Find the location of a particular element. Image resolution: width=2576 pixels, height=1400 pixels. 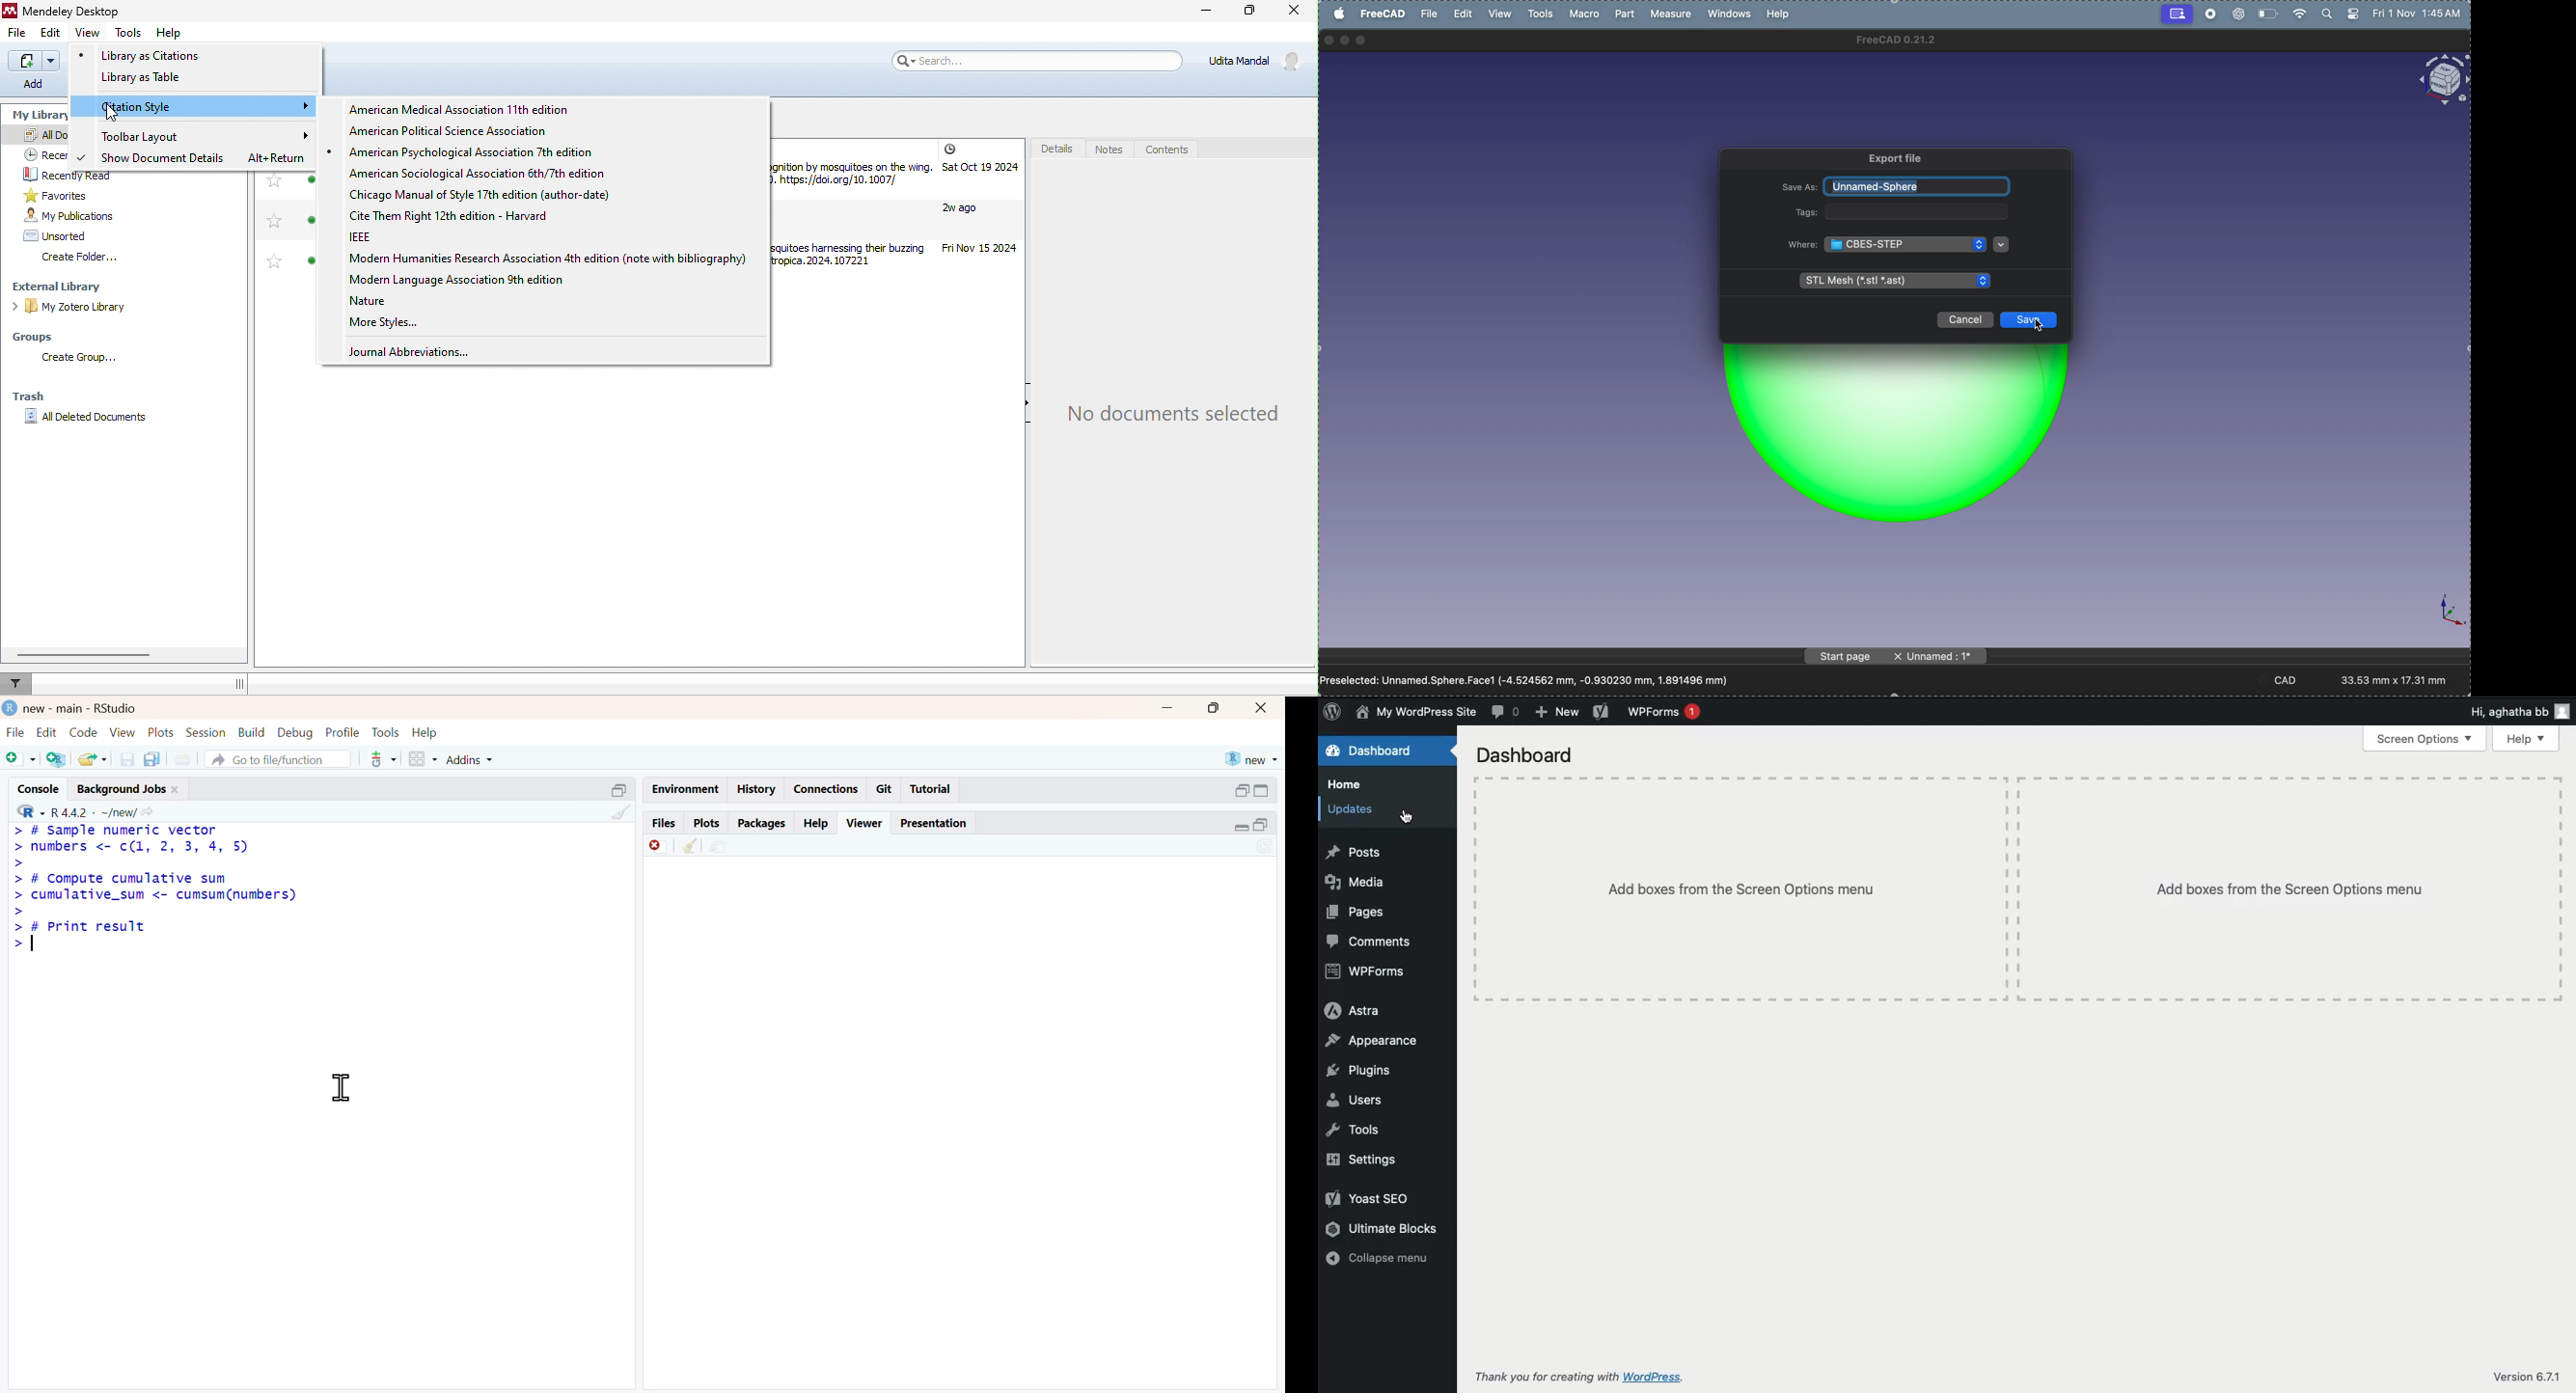

share folder as is located at coordinates (92, 759).